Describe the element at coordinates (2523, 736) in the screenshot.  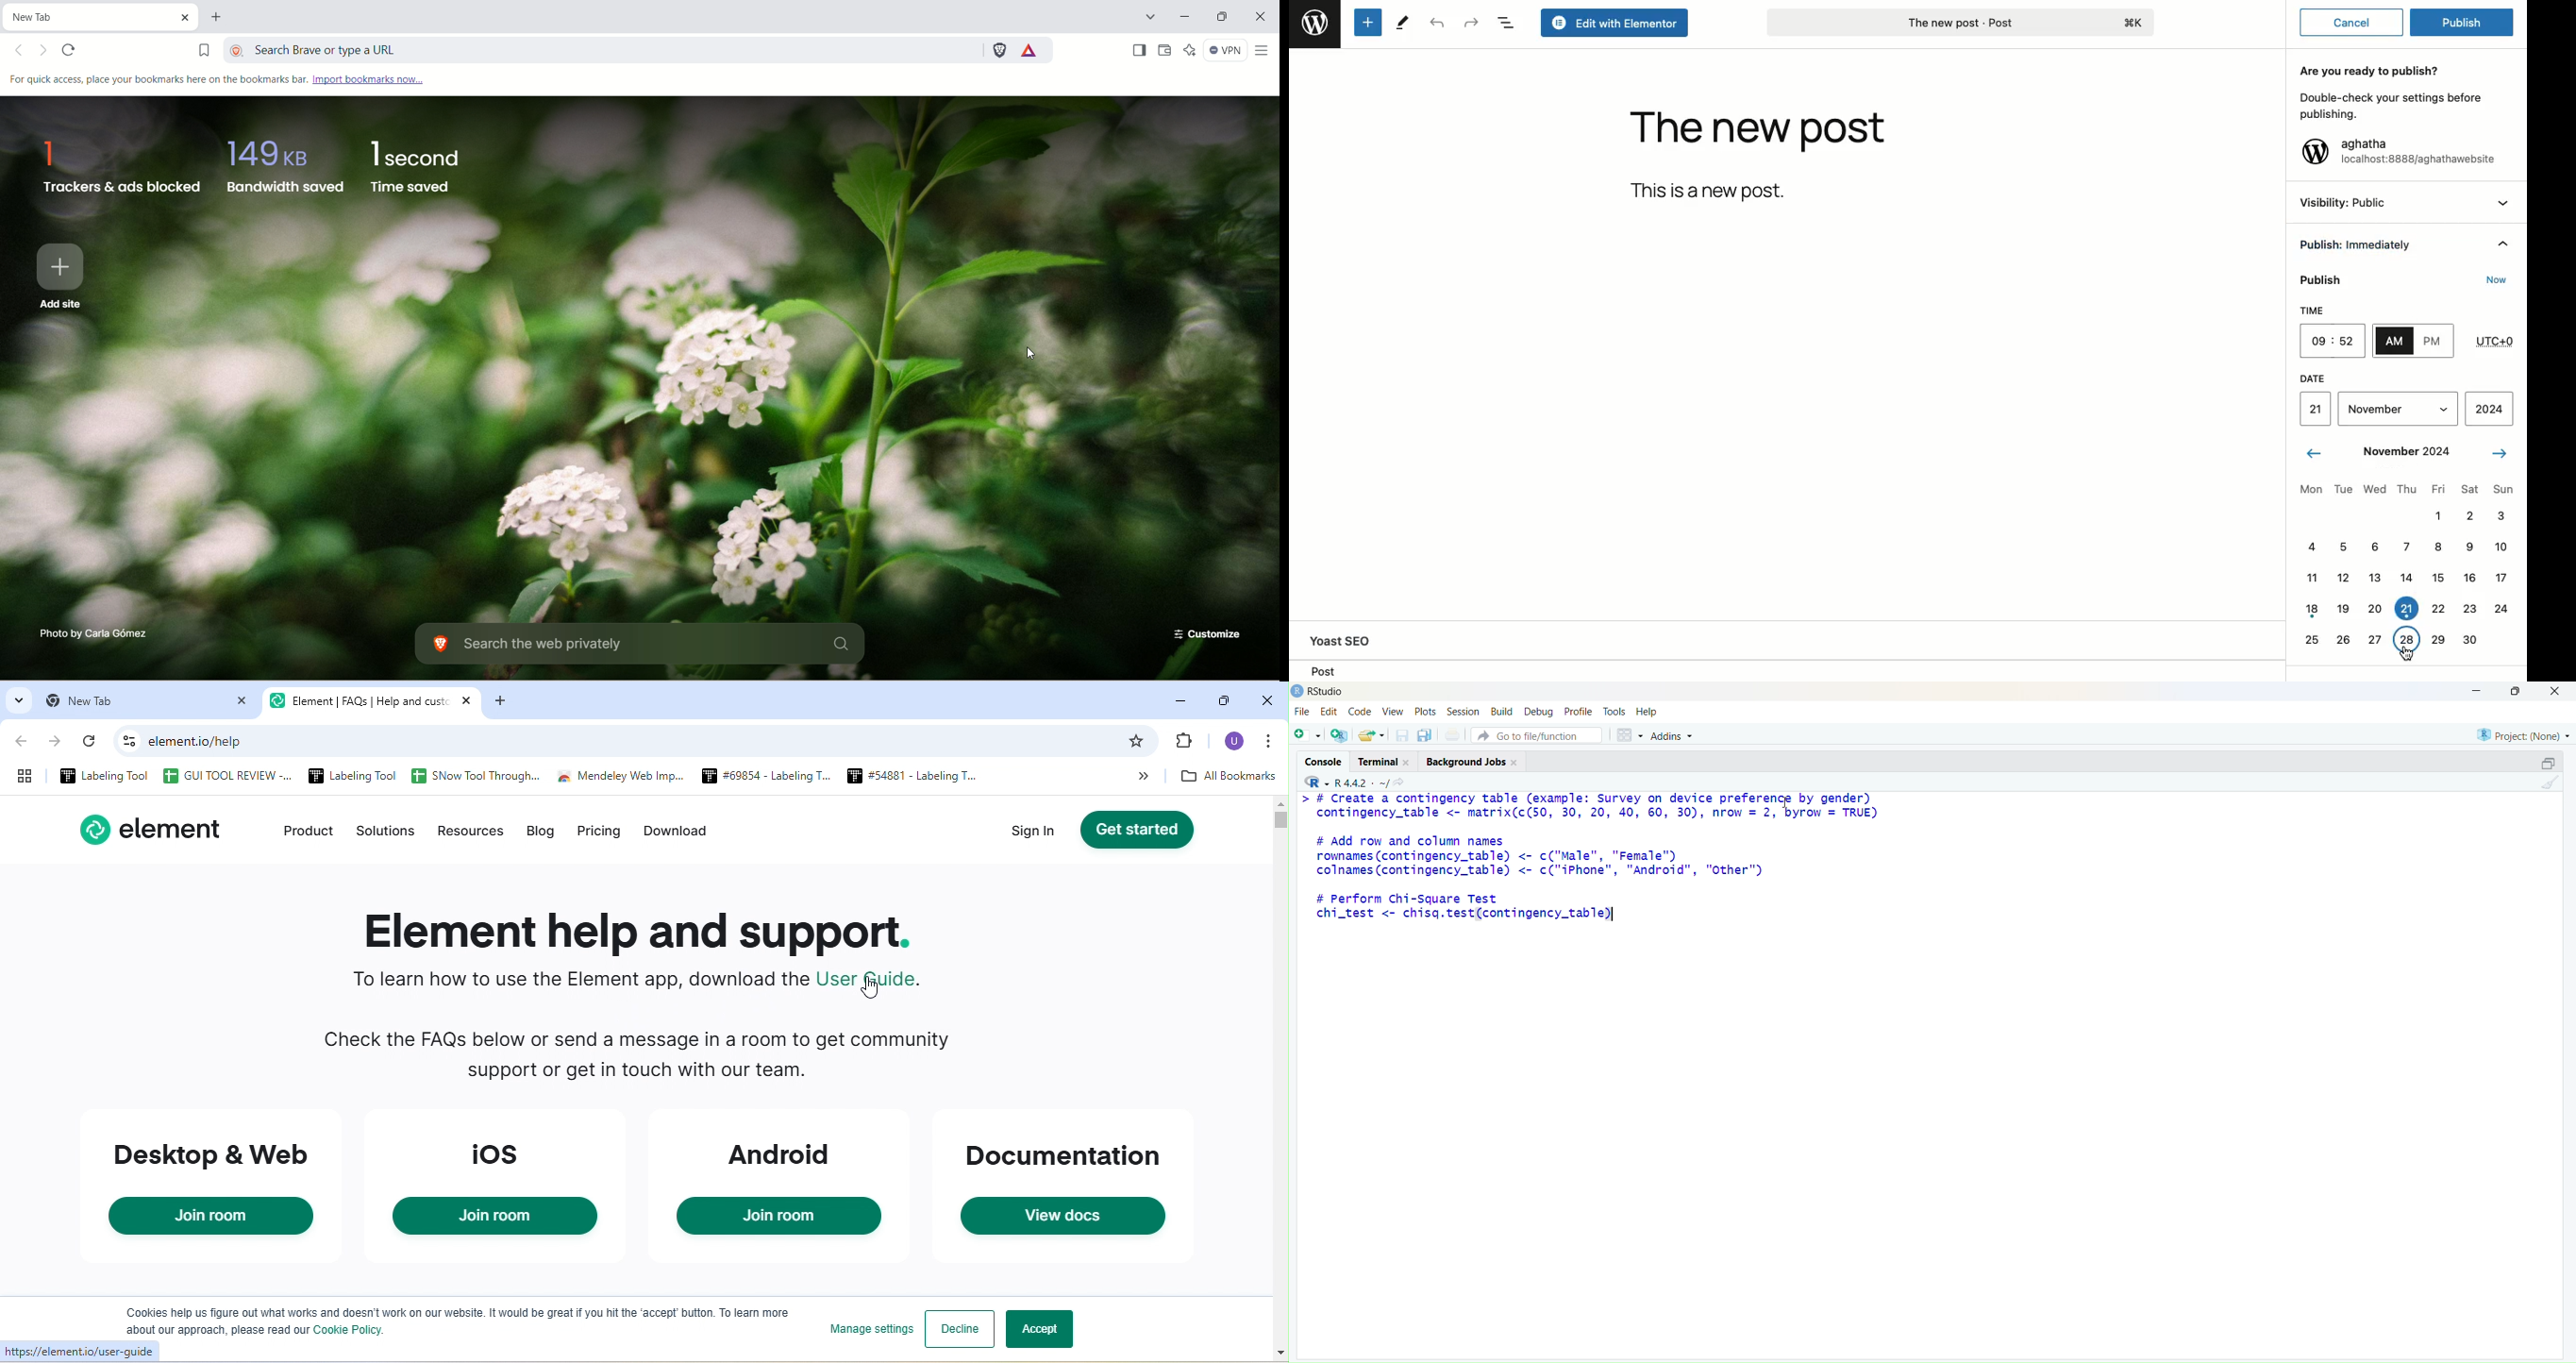
I see `project (none)` at that location.